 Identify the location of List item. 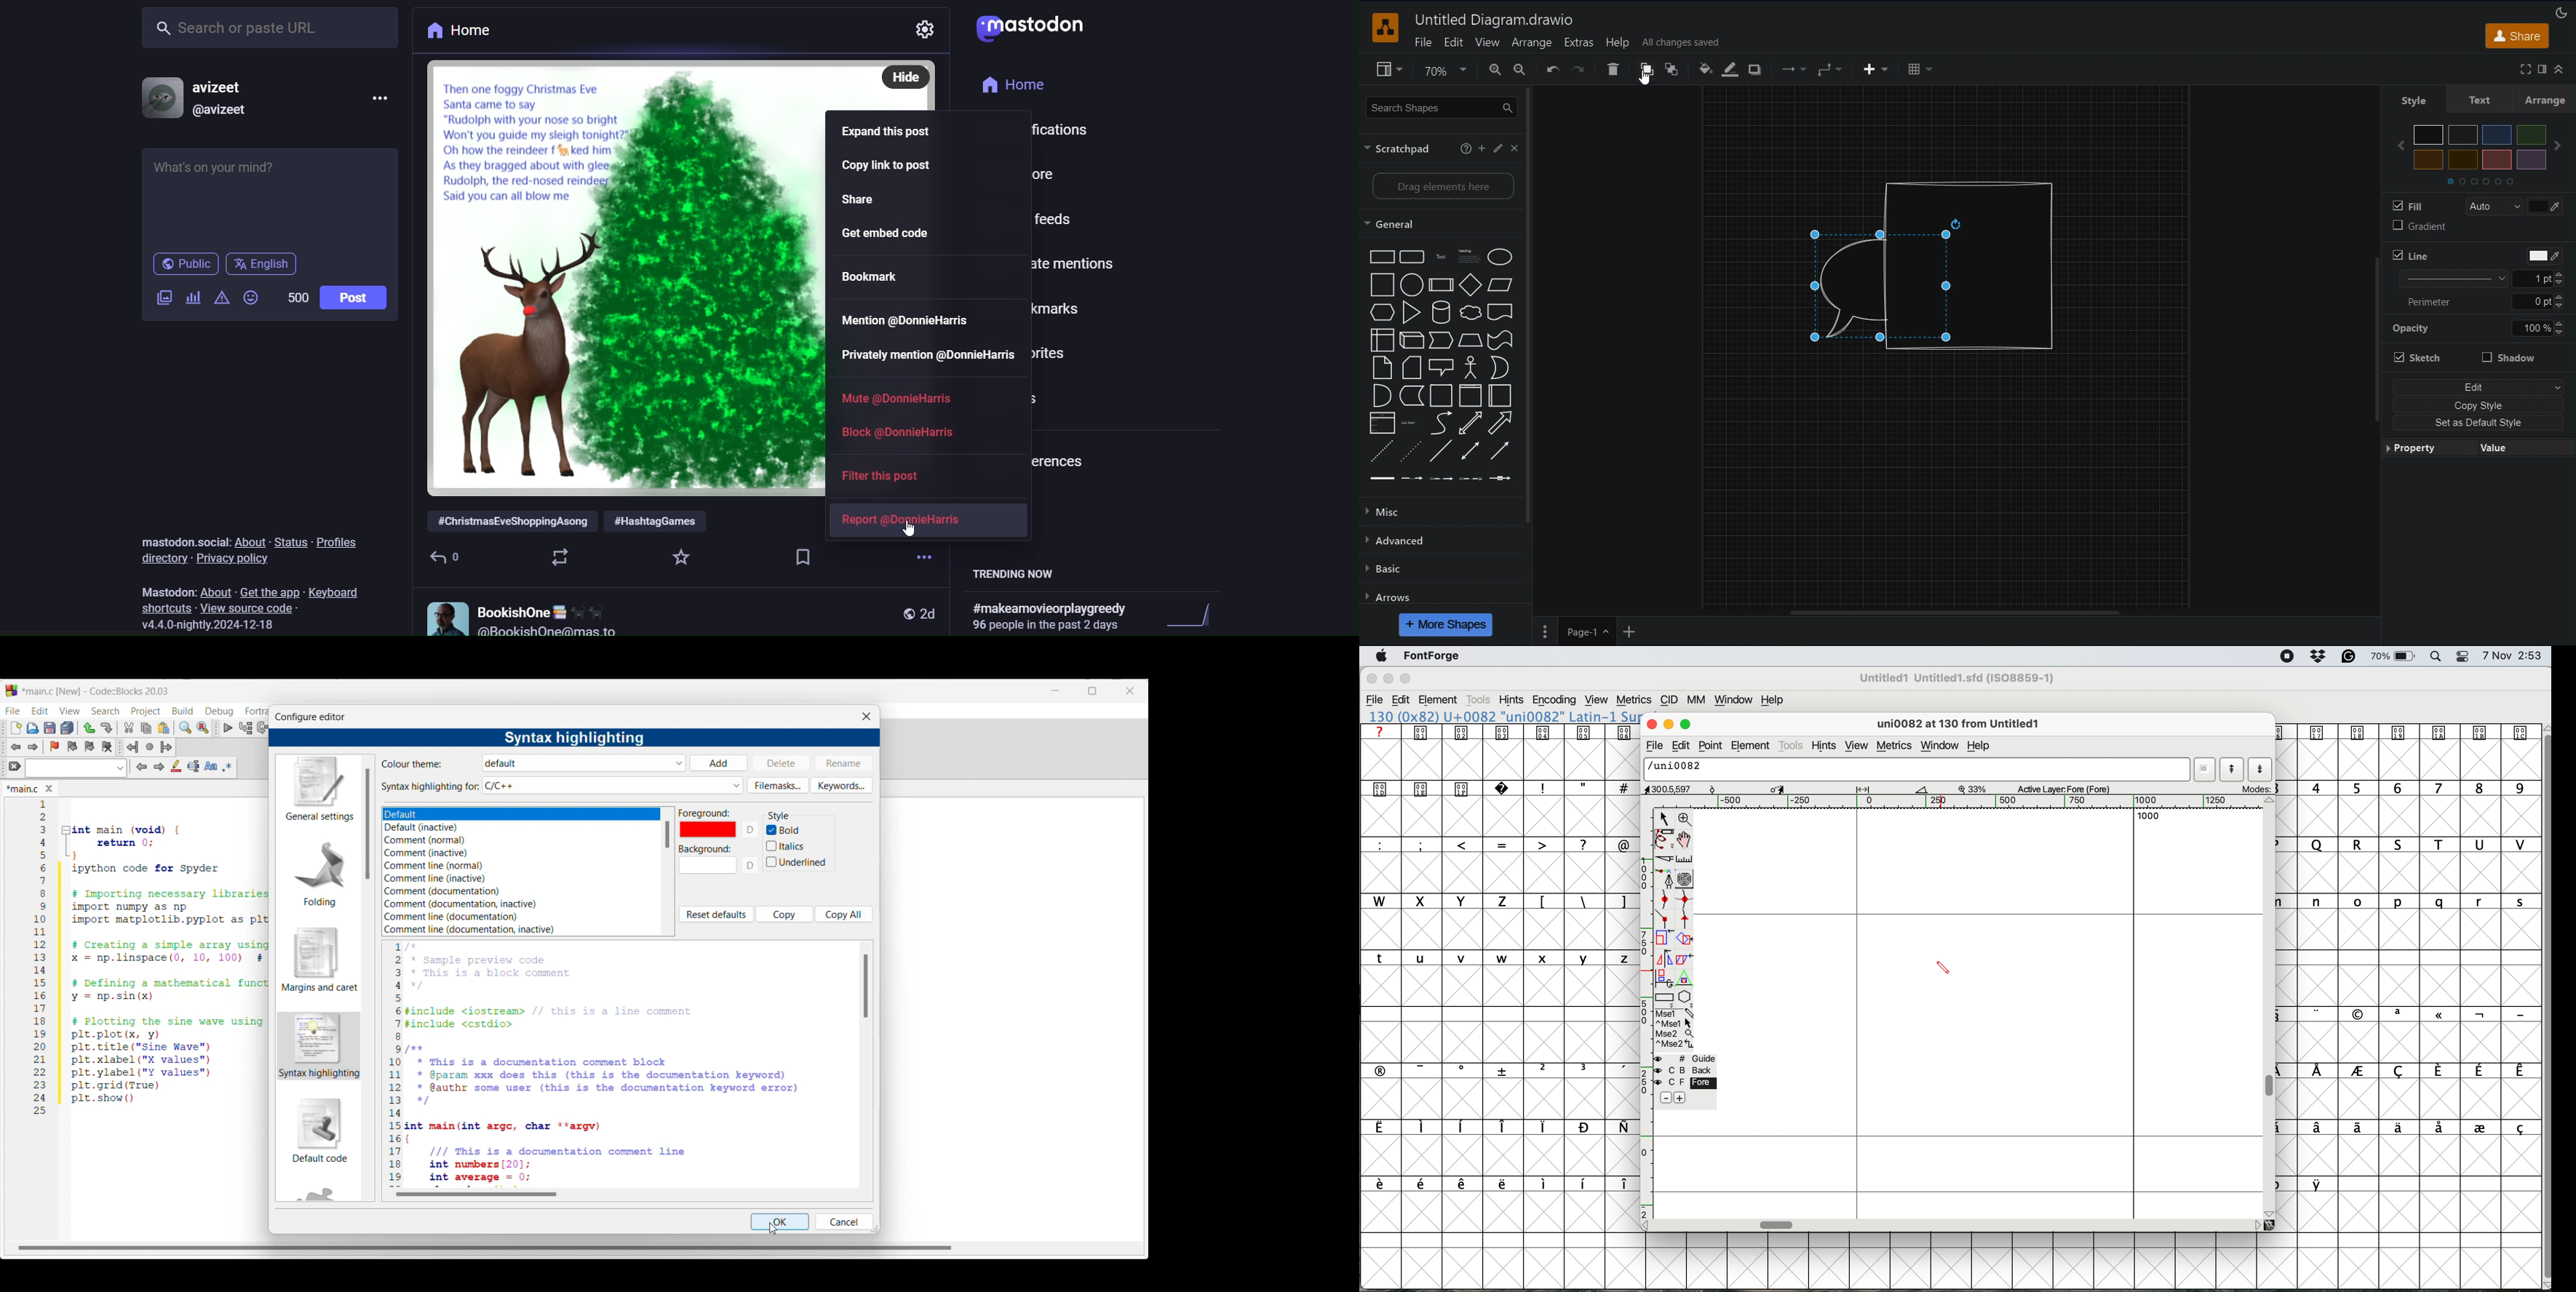
(1411, 423).